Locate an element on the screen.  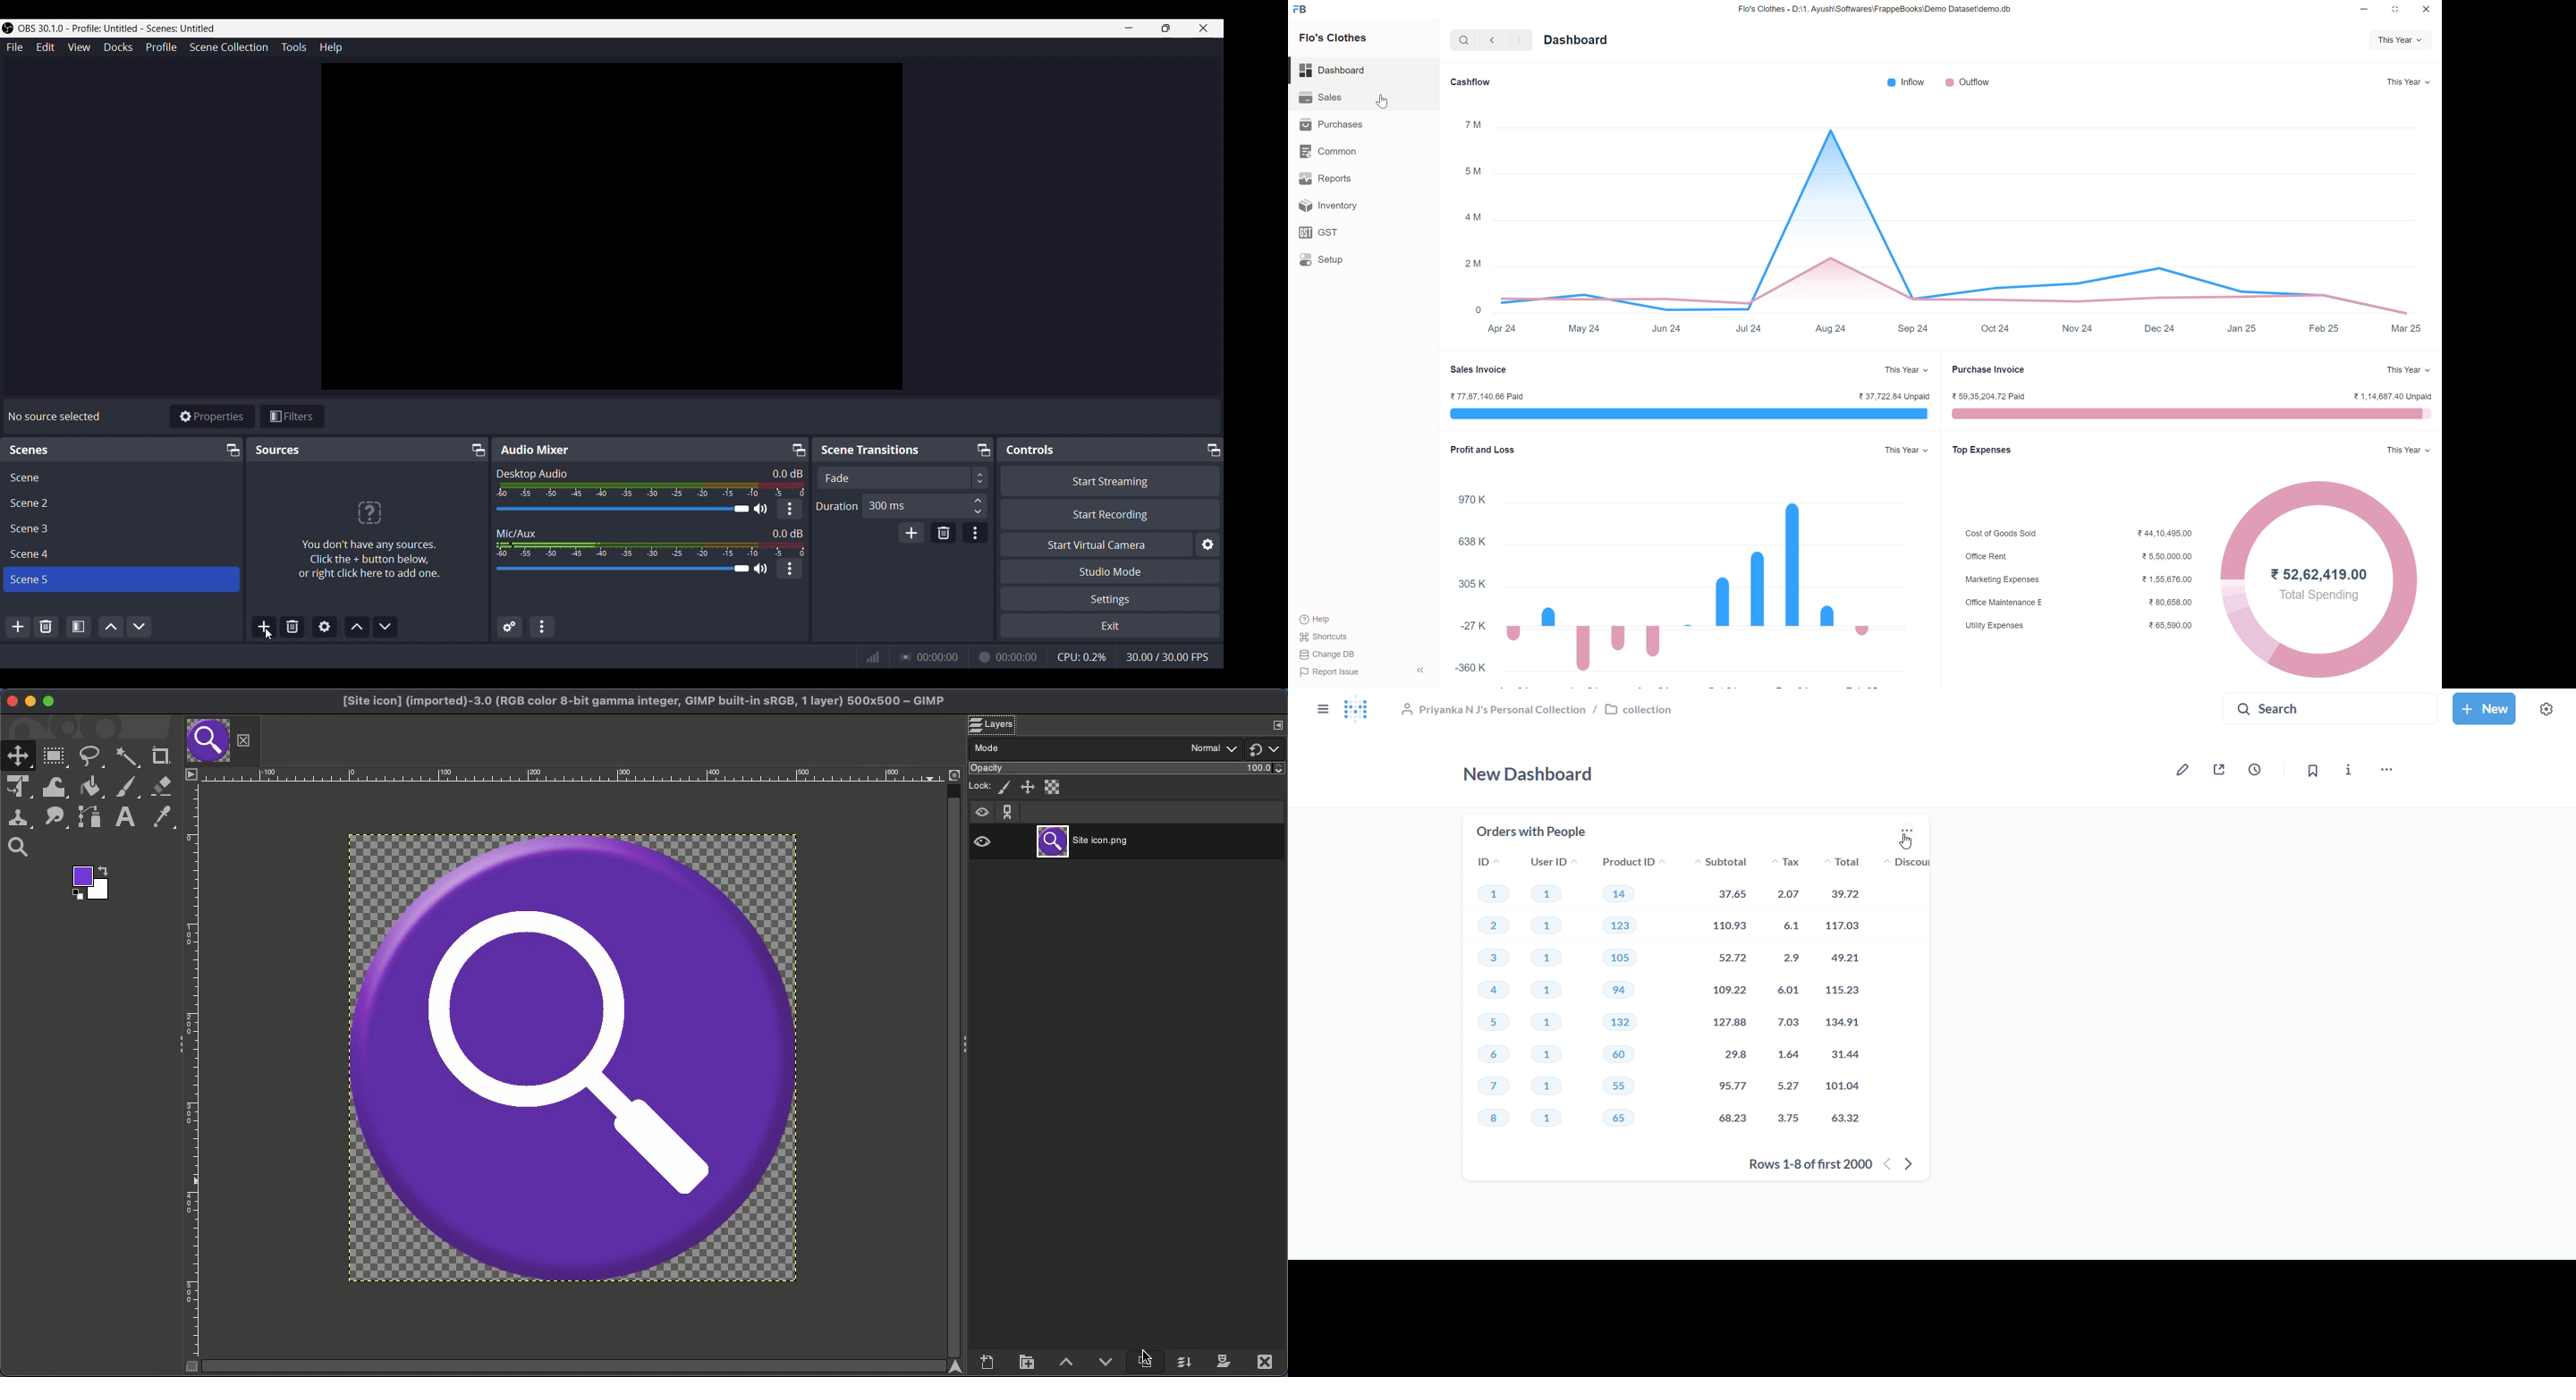
Dashboard is located at coordinates (1331, 70).